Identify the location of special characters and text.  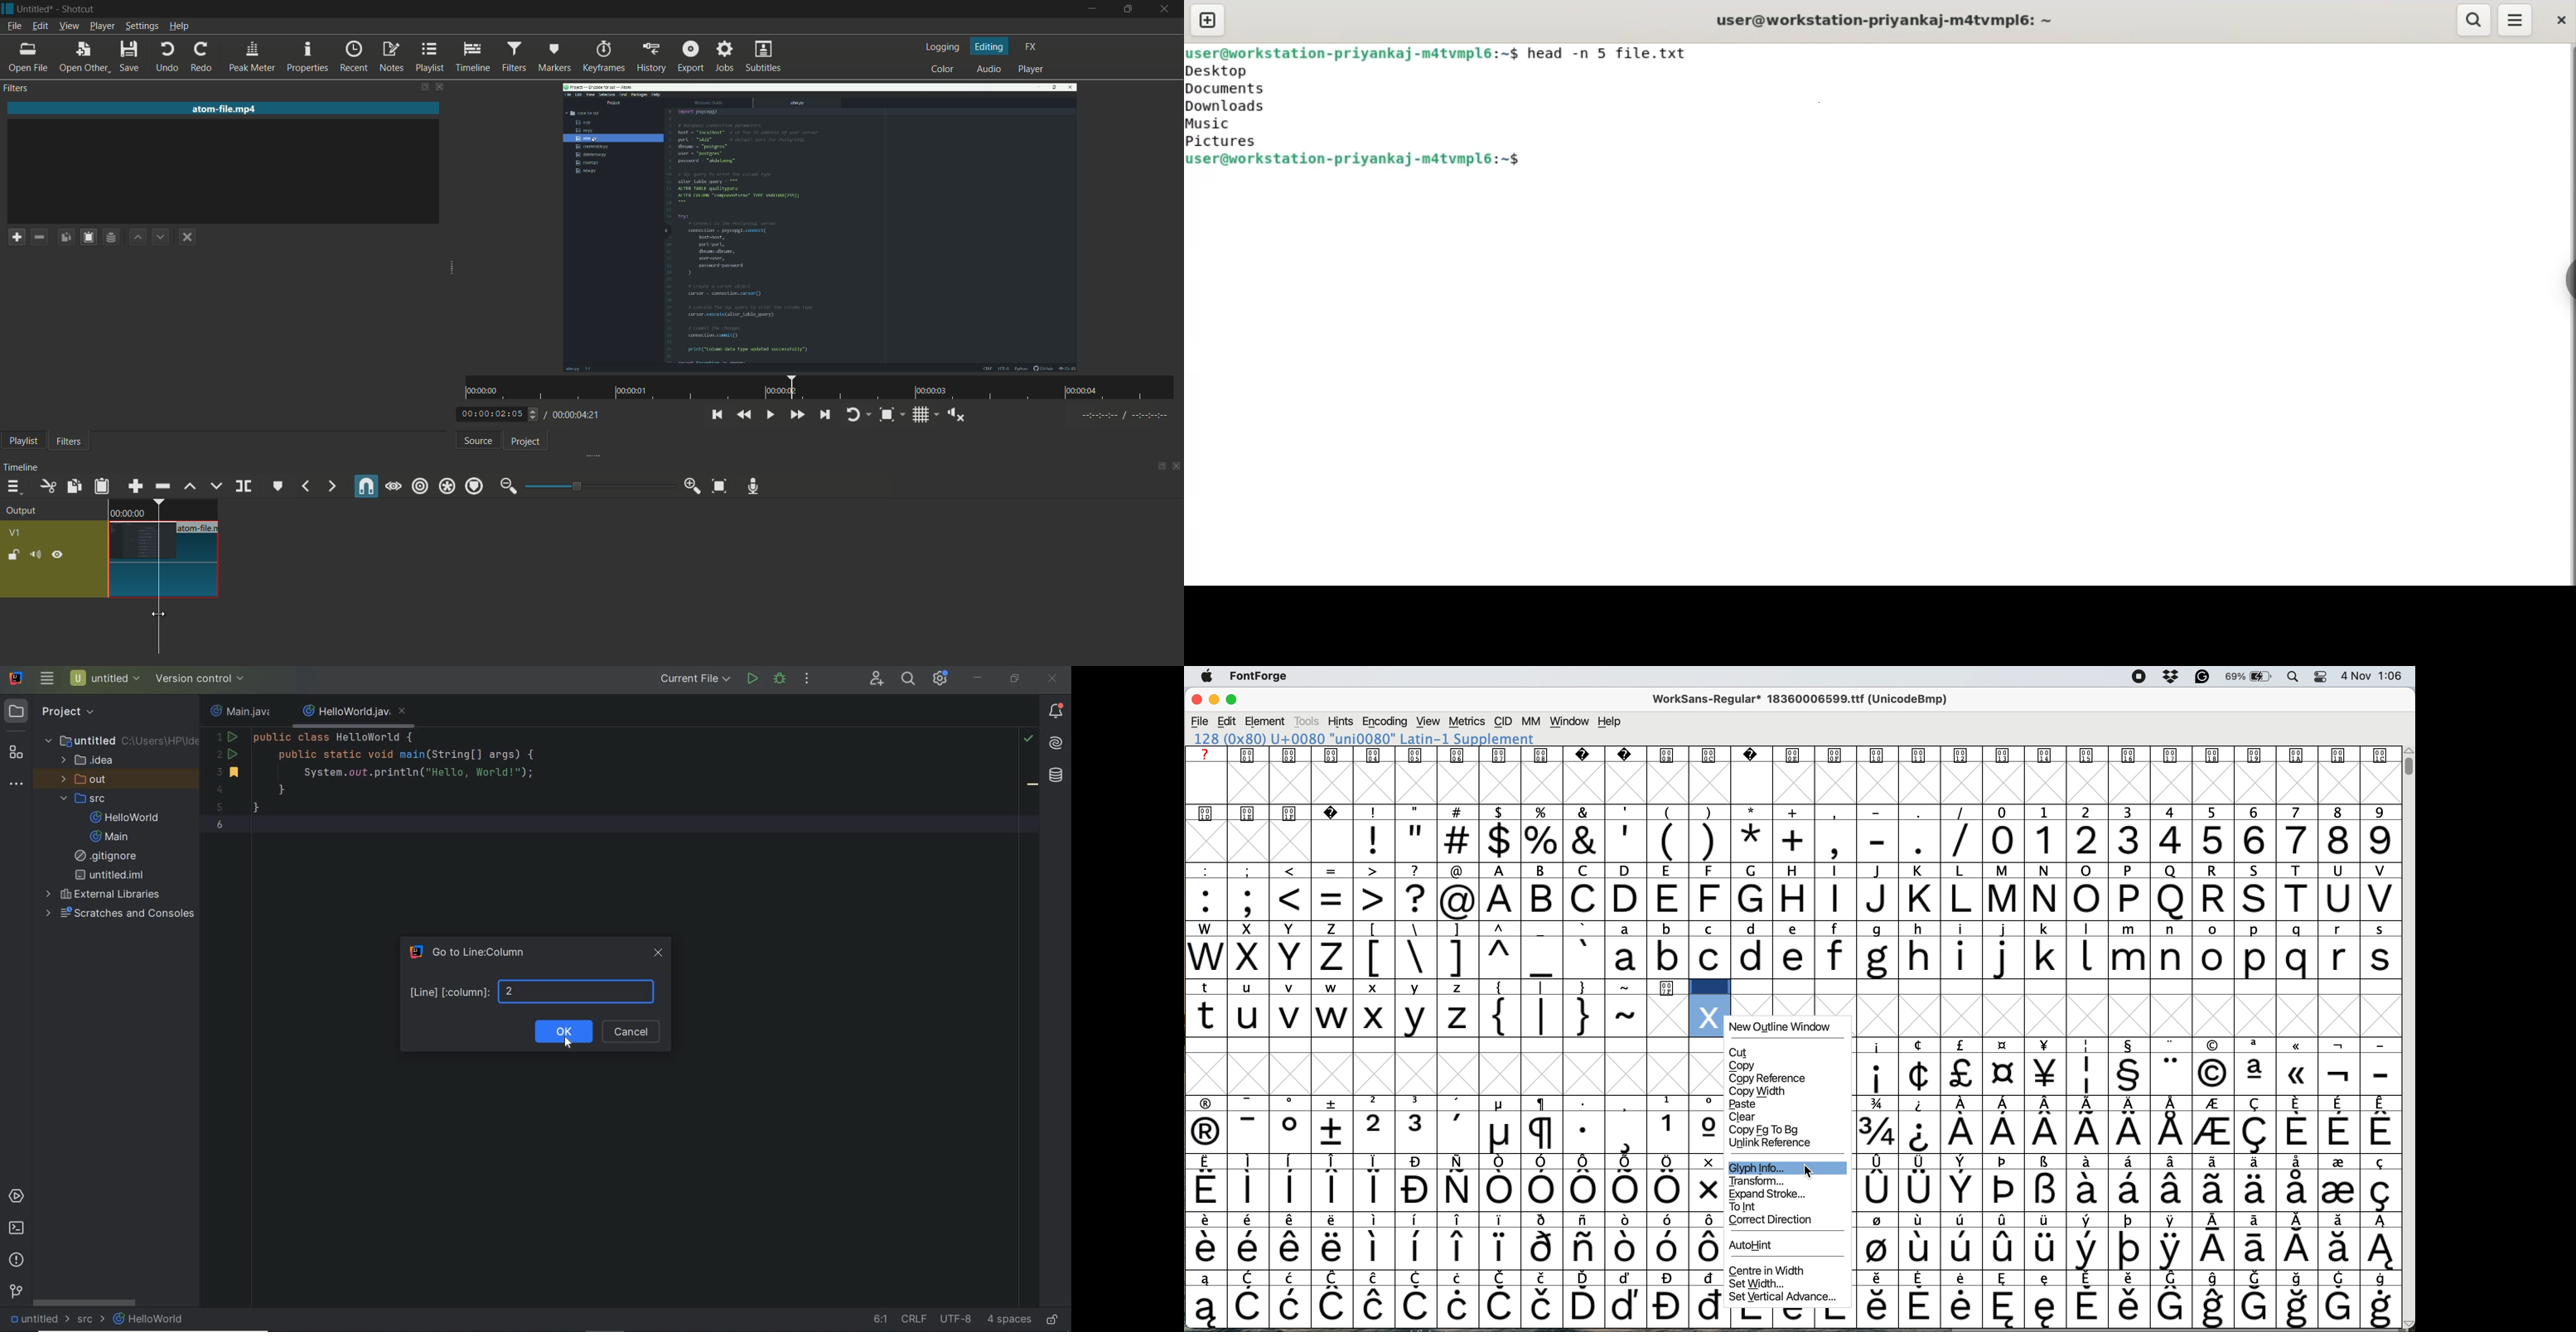
(1797, 812).